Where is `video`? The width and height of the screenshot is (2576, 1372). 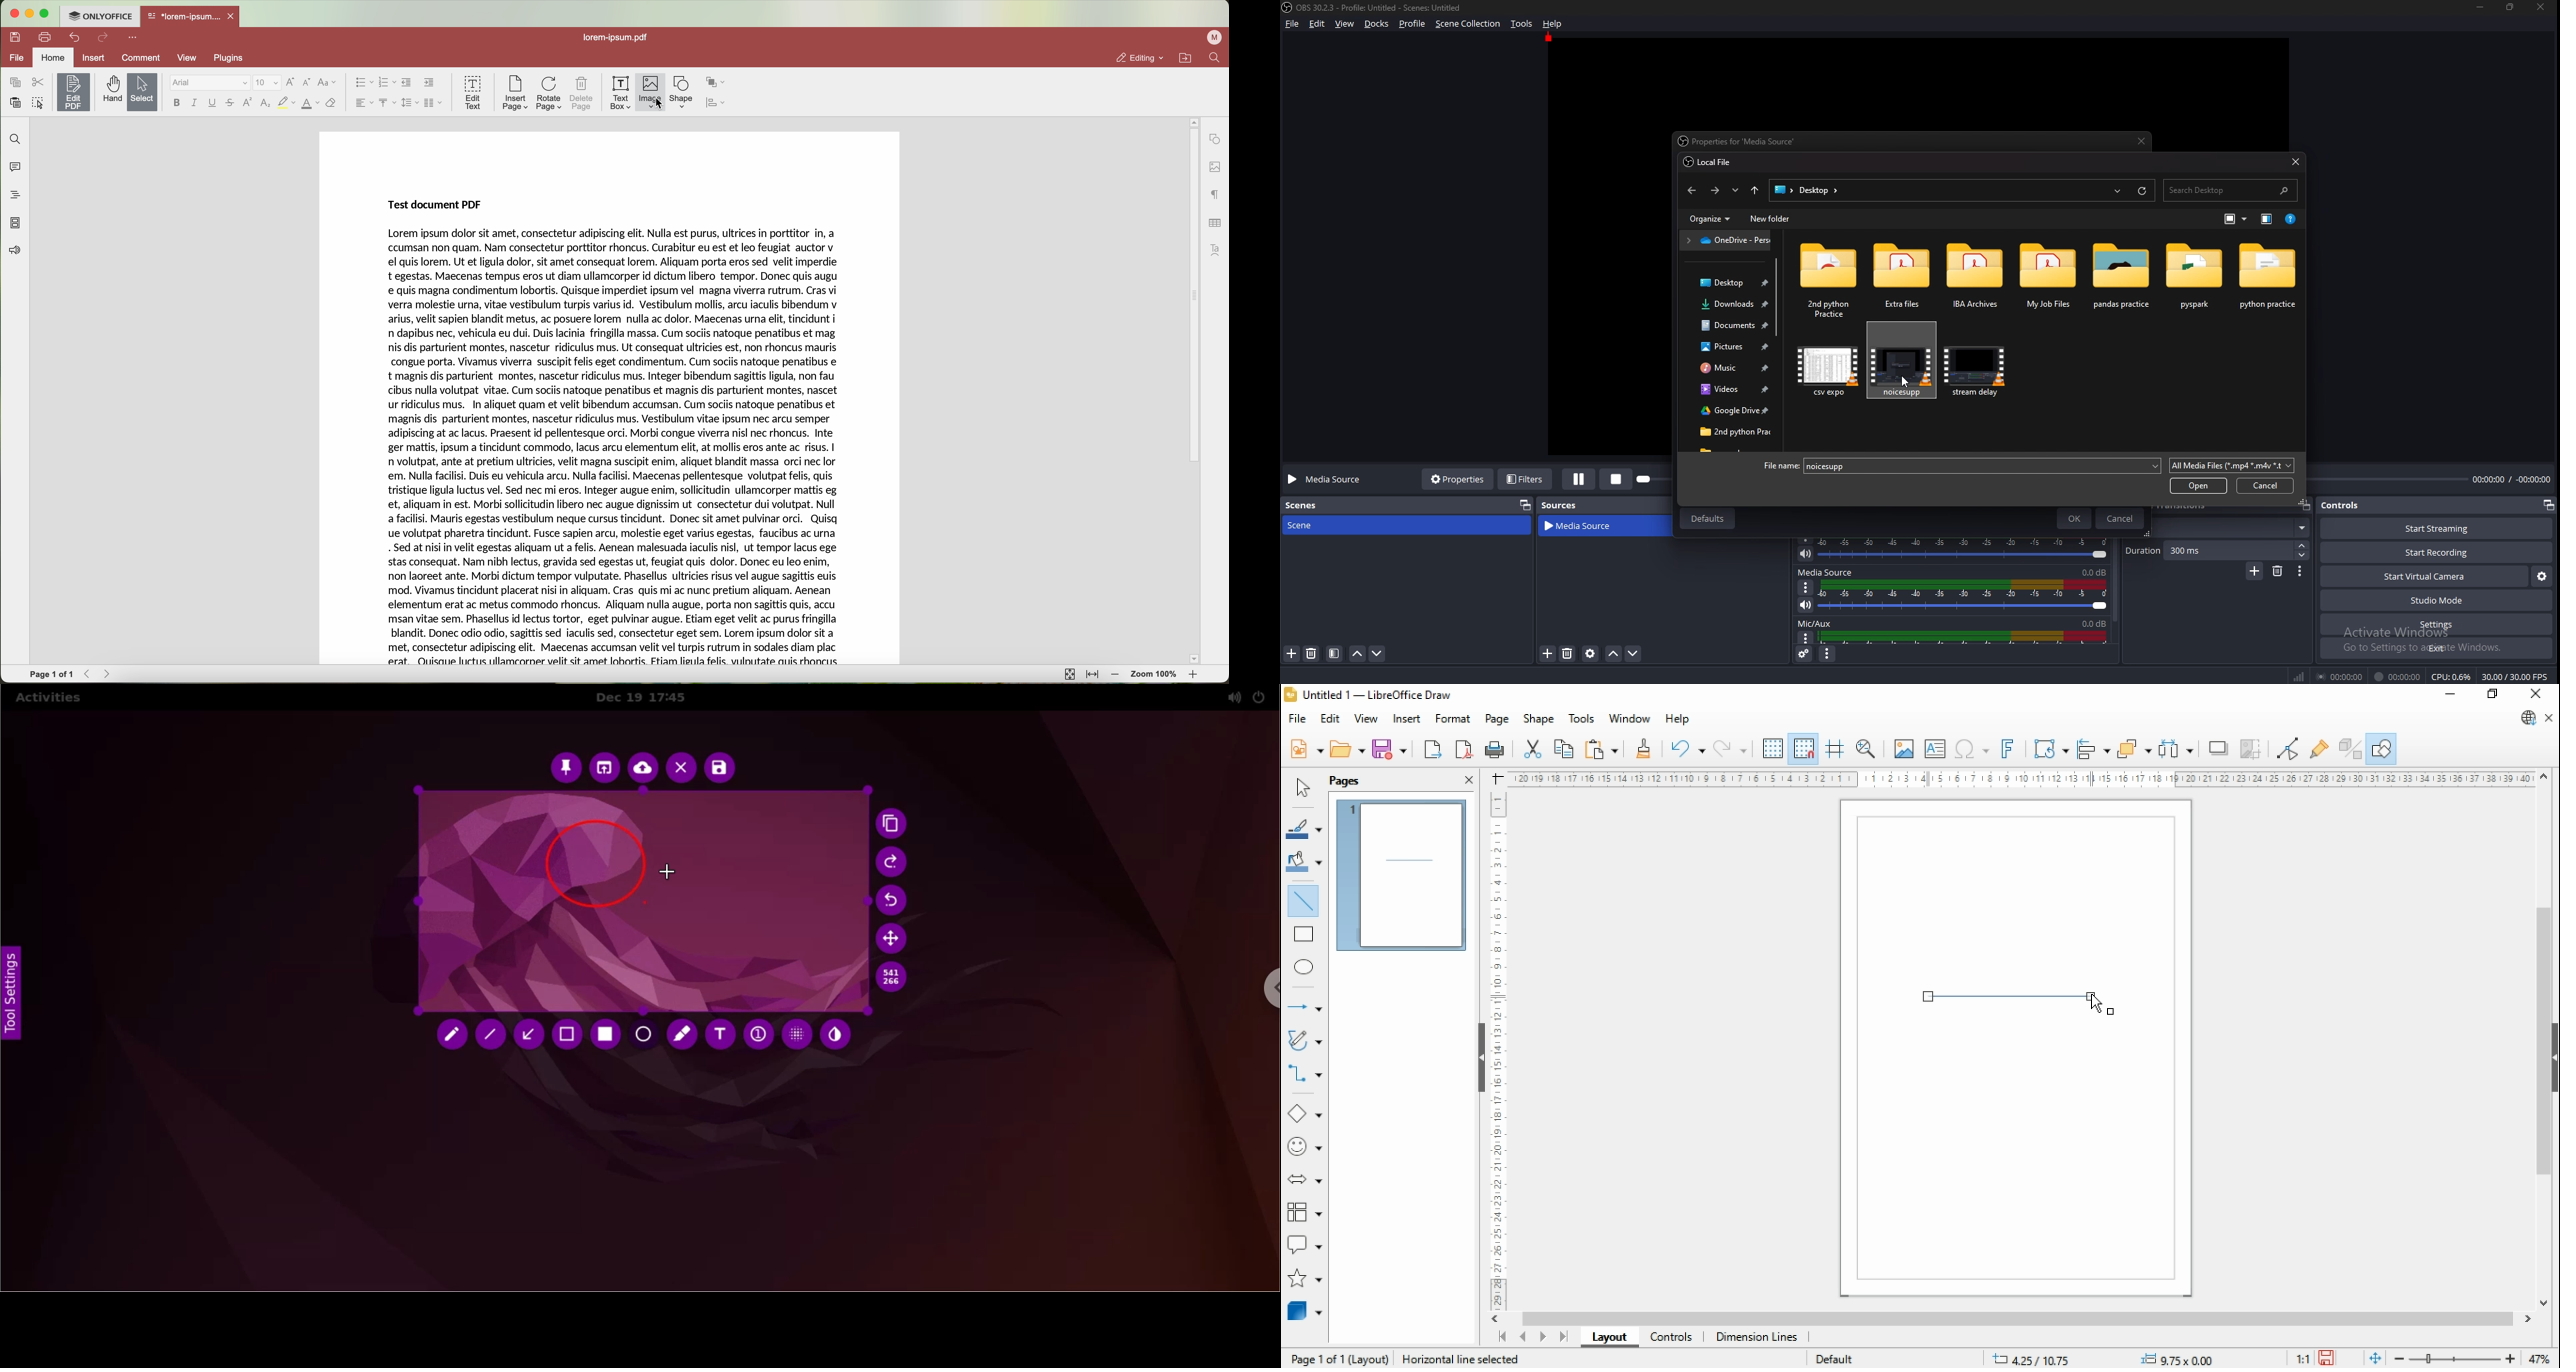
video is located at coordinates (1979, 369).